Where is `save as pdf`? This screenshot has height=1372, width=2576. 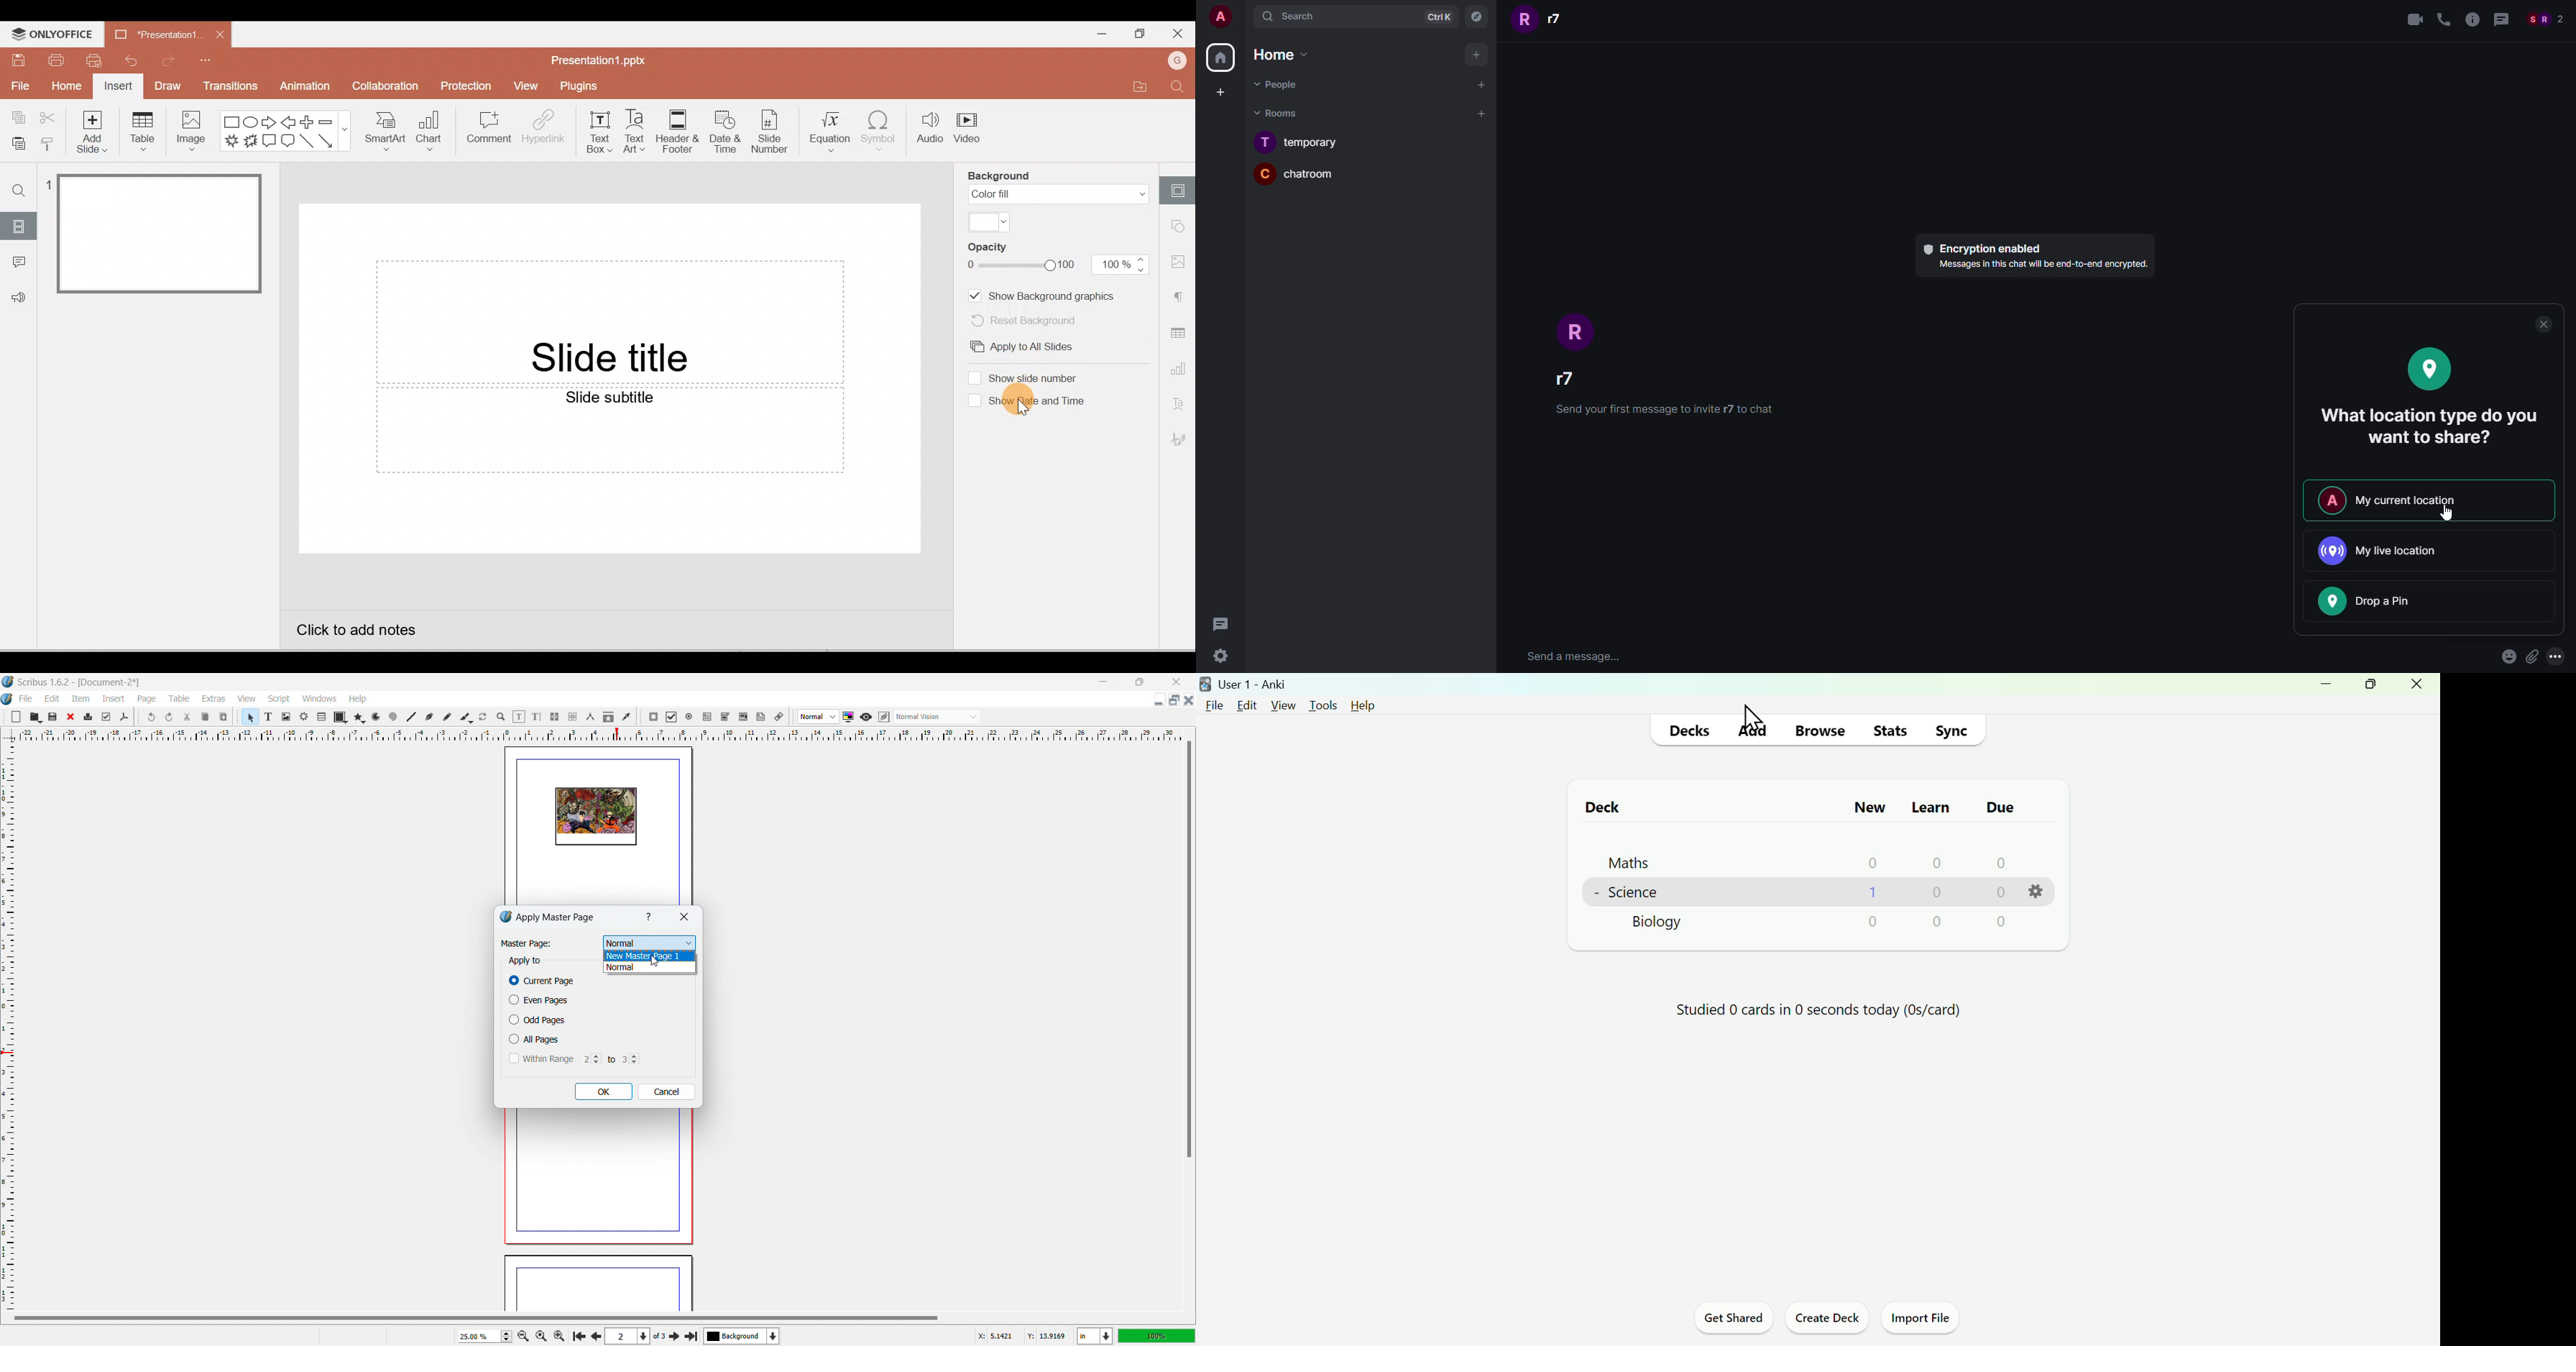
save as pdf is located at coordinates (123, 717).